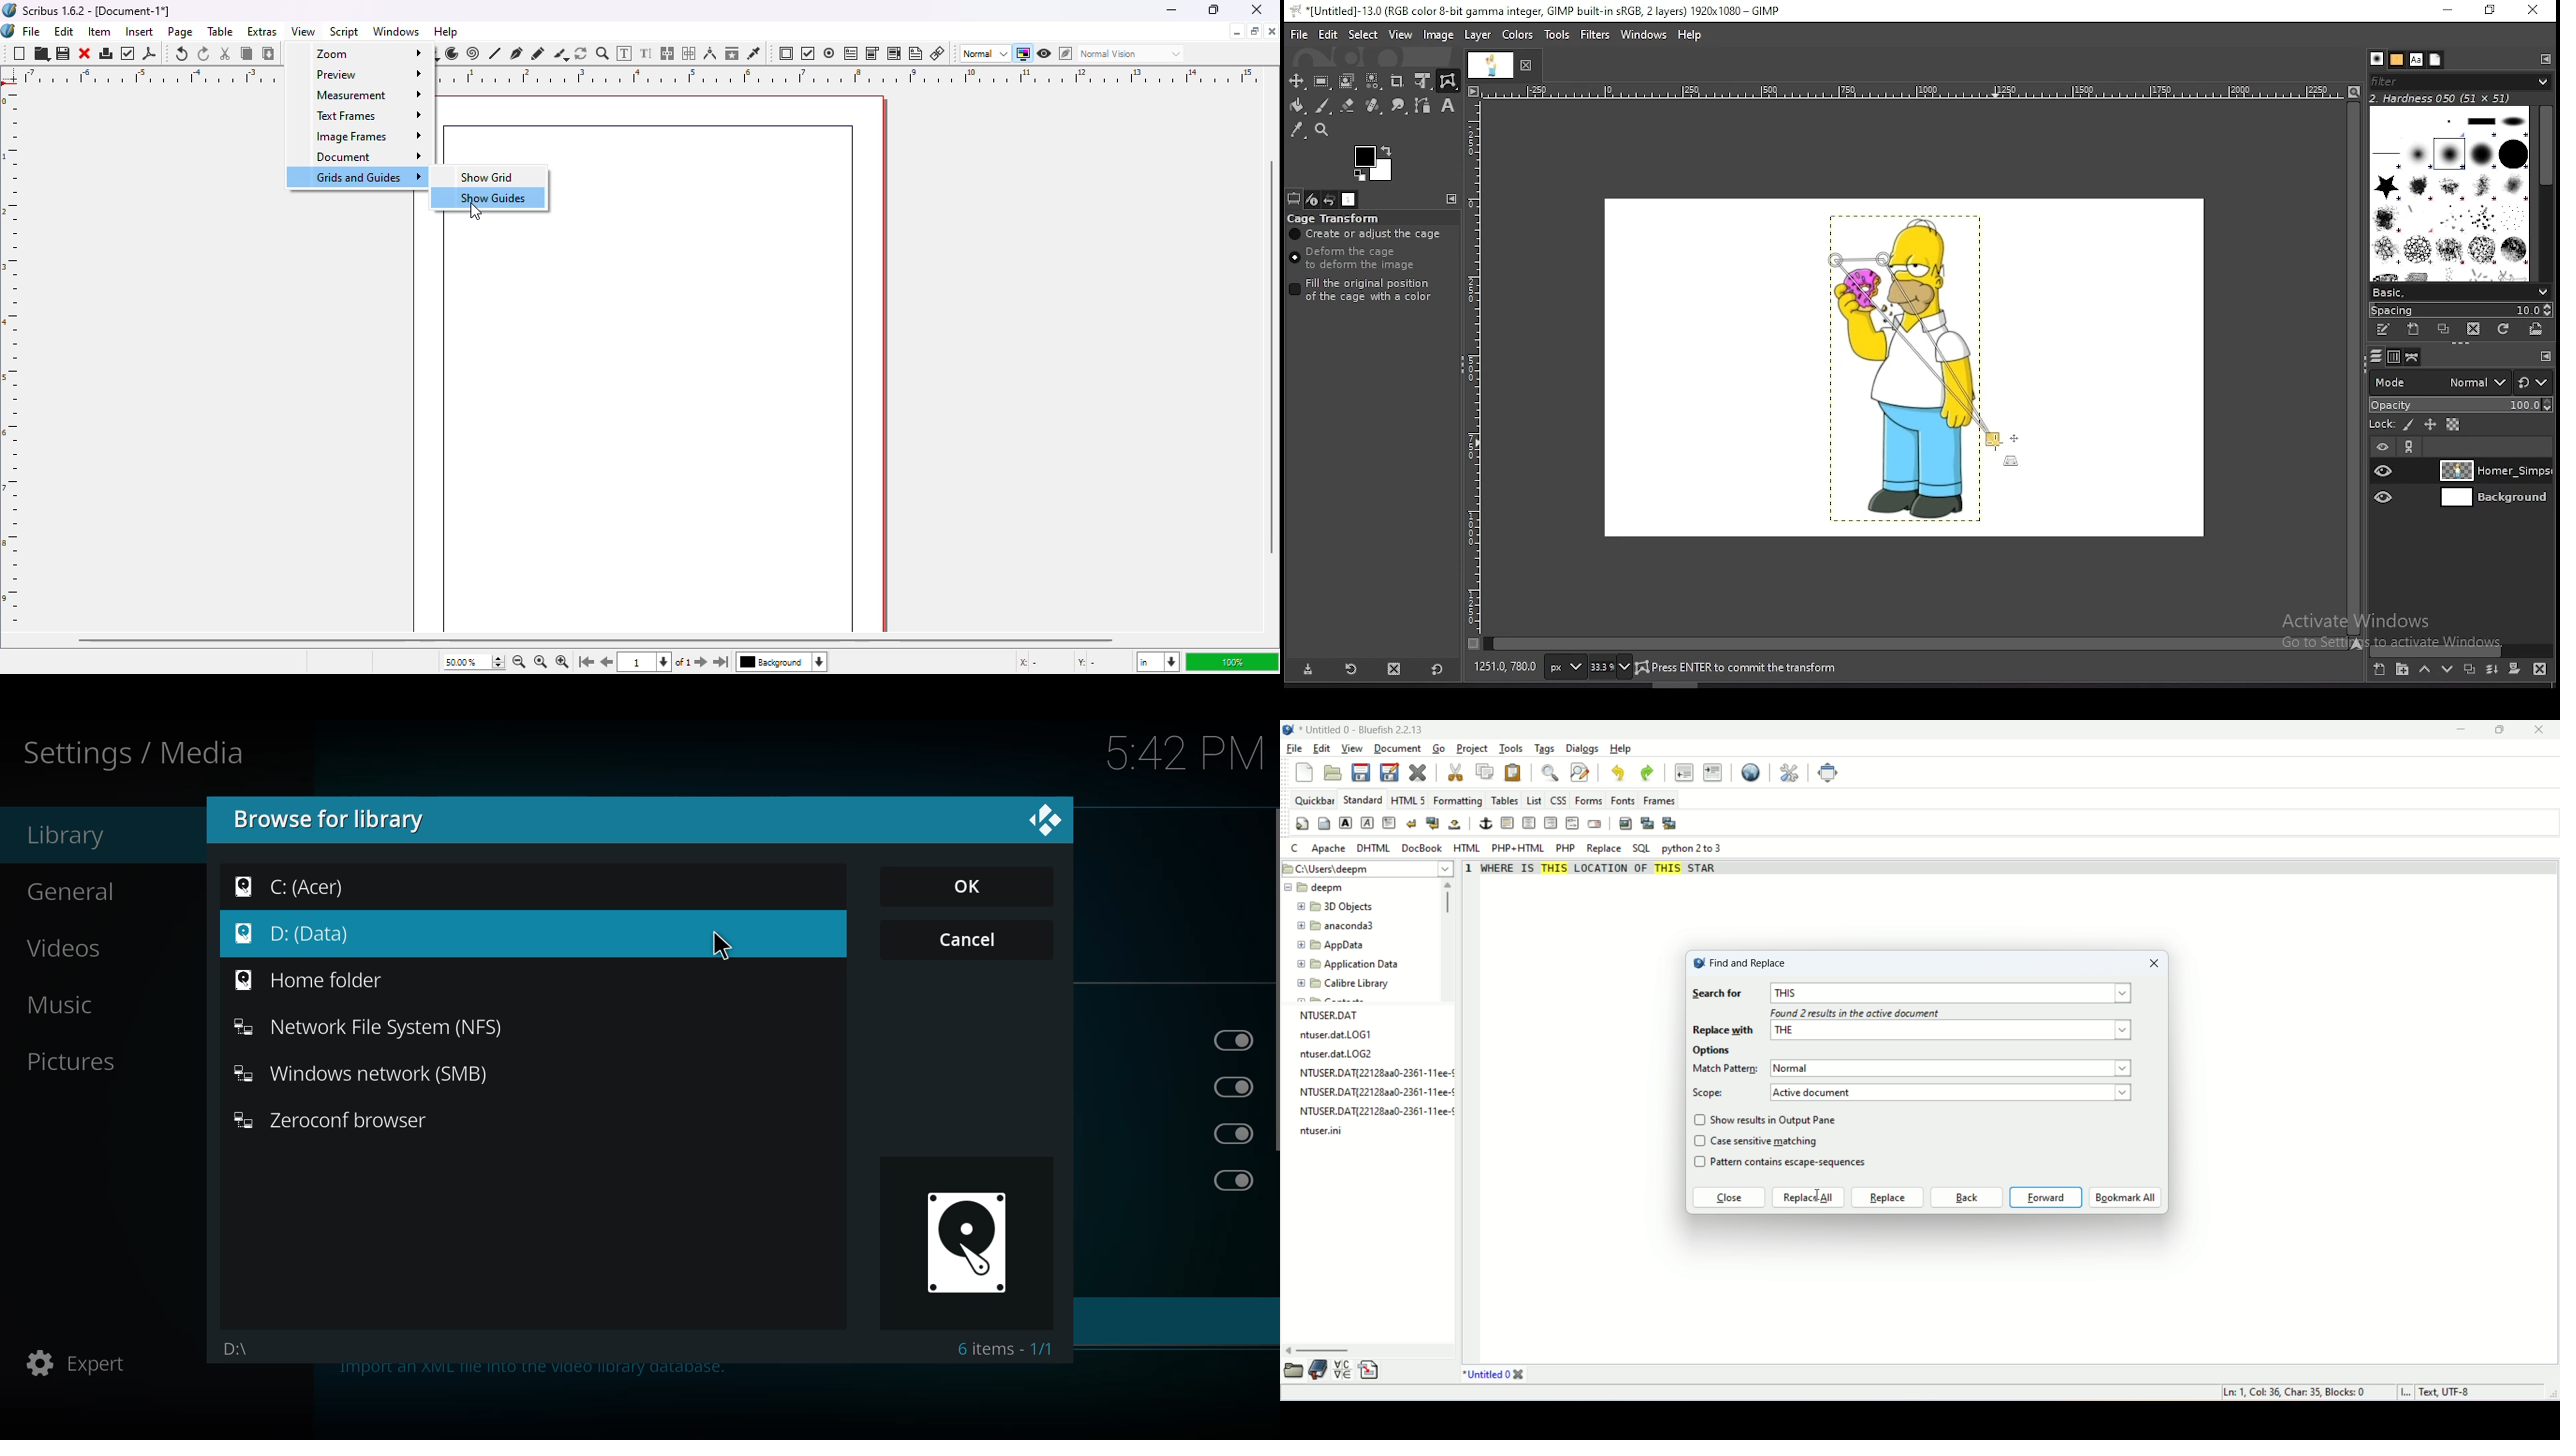 This screenshot has height=1456, width=2576. I want to click on maximize, so click(1255, 31).